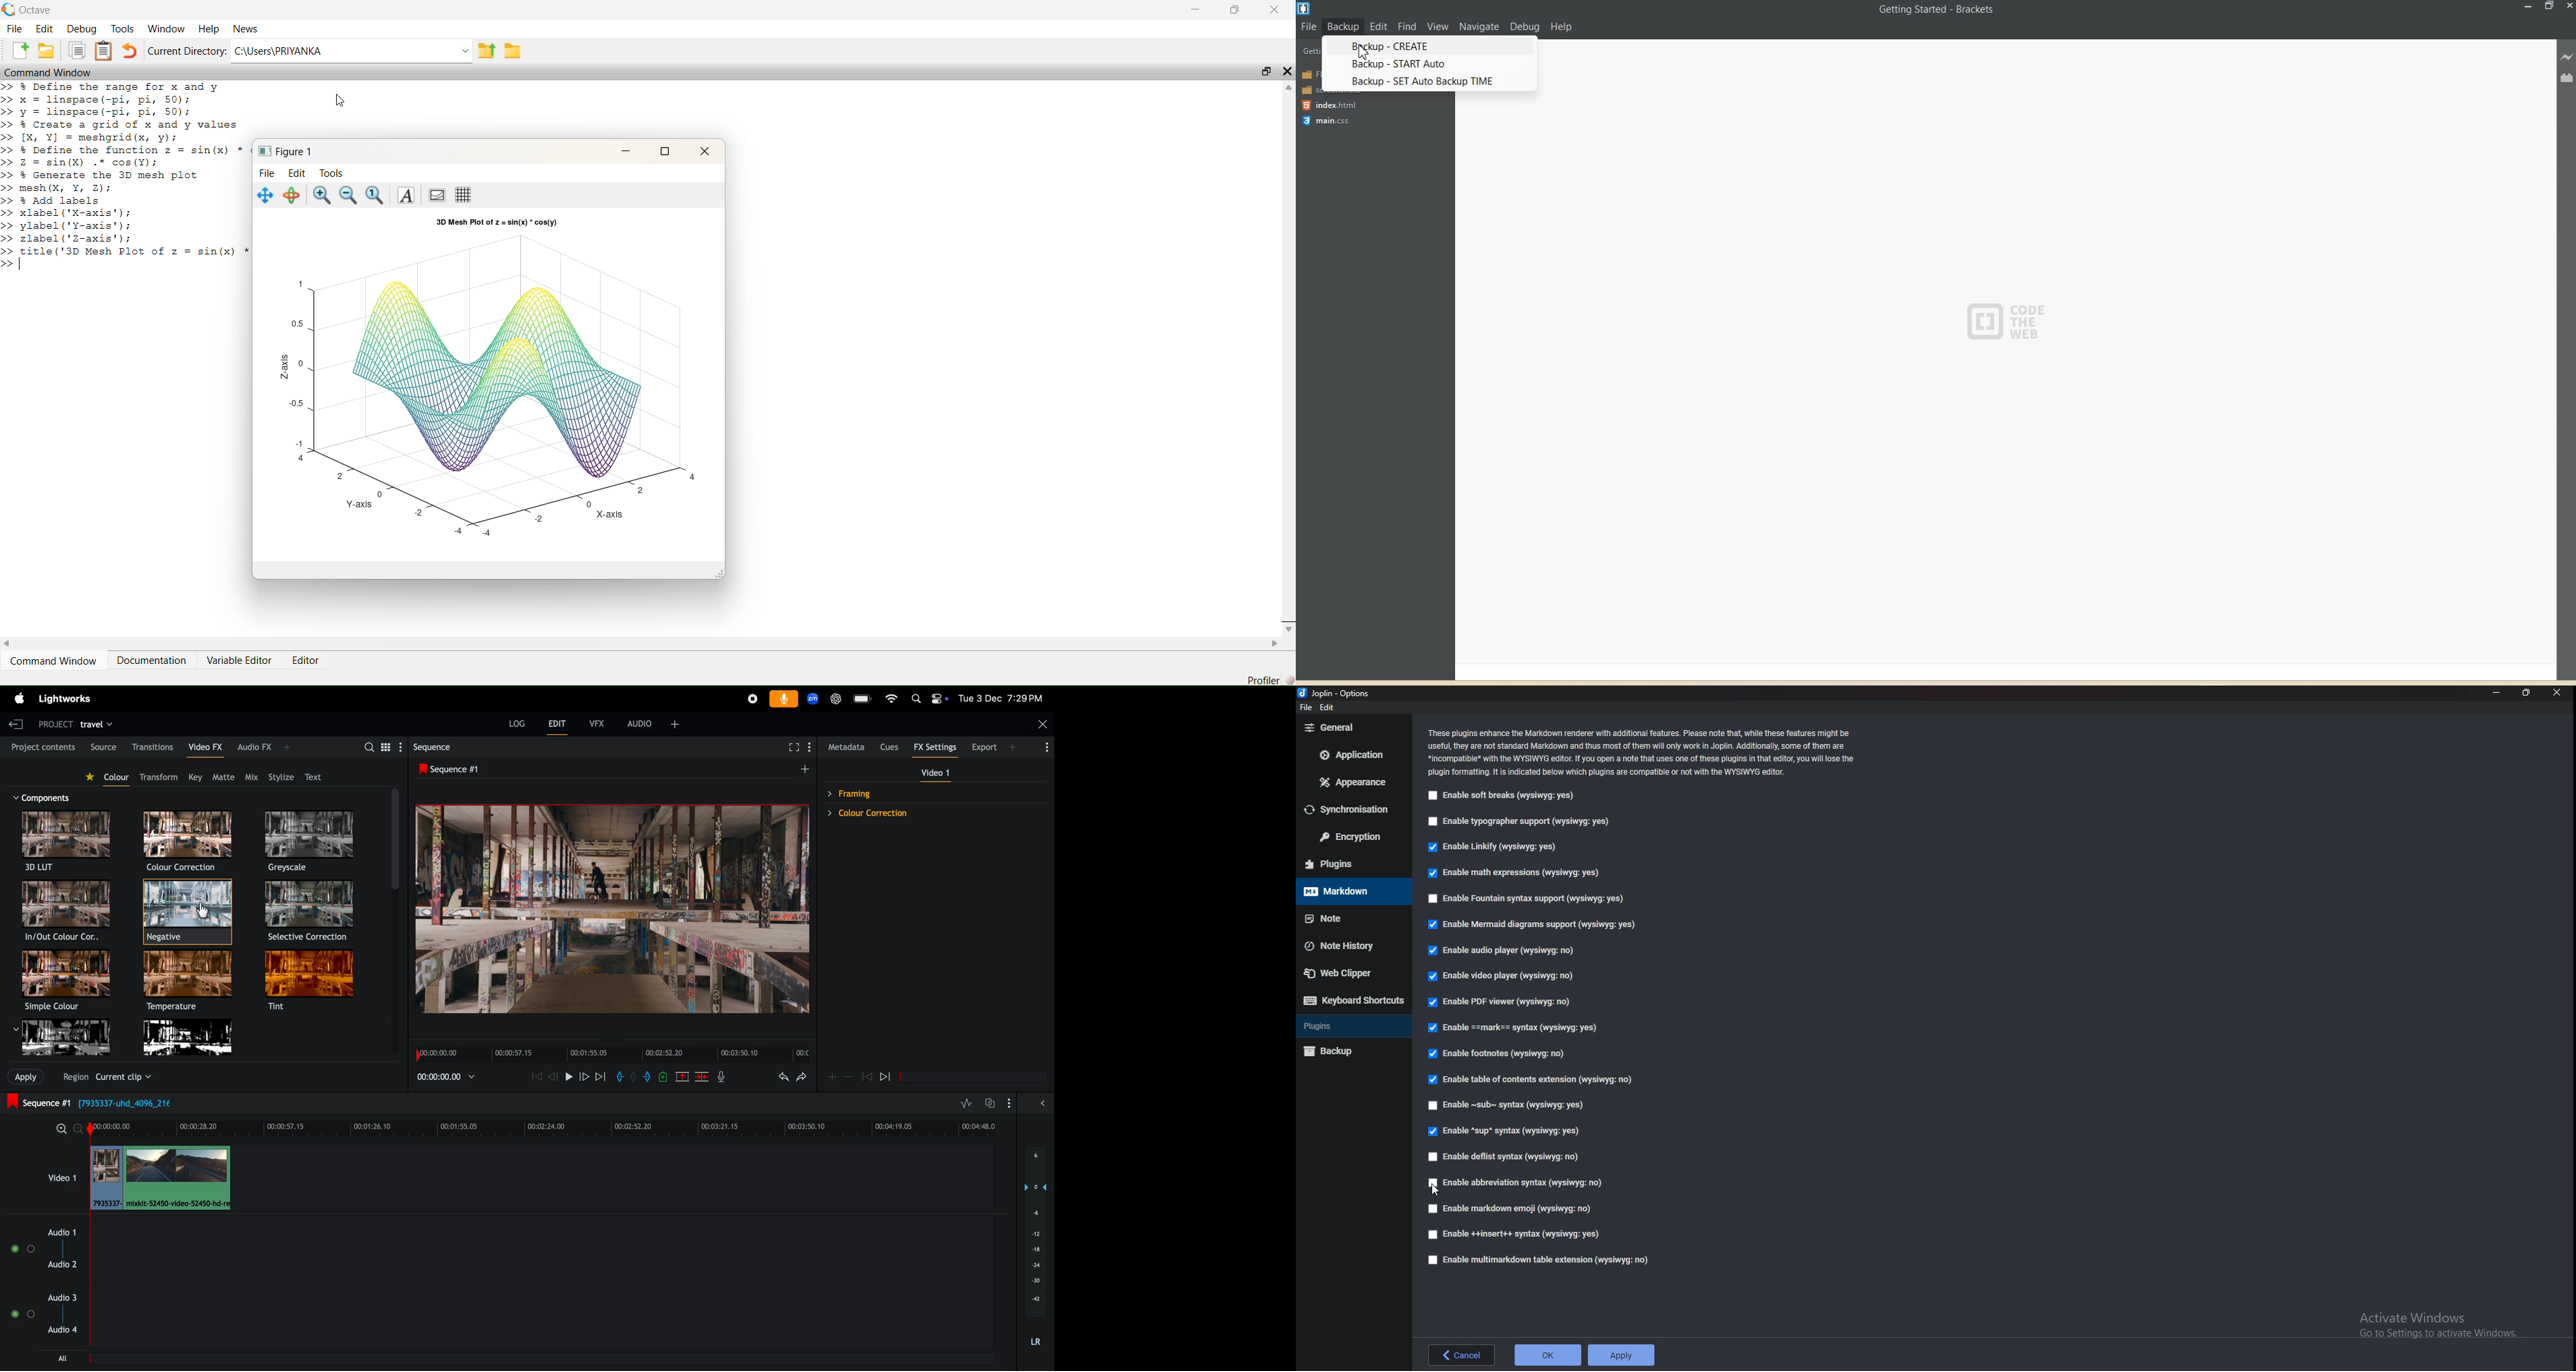  I want to click on Enable muitimarkdown table extension (wysiwyg: no), so click(1538, 1259).